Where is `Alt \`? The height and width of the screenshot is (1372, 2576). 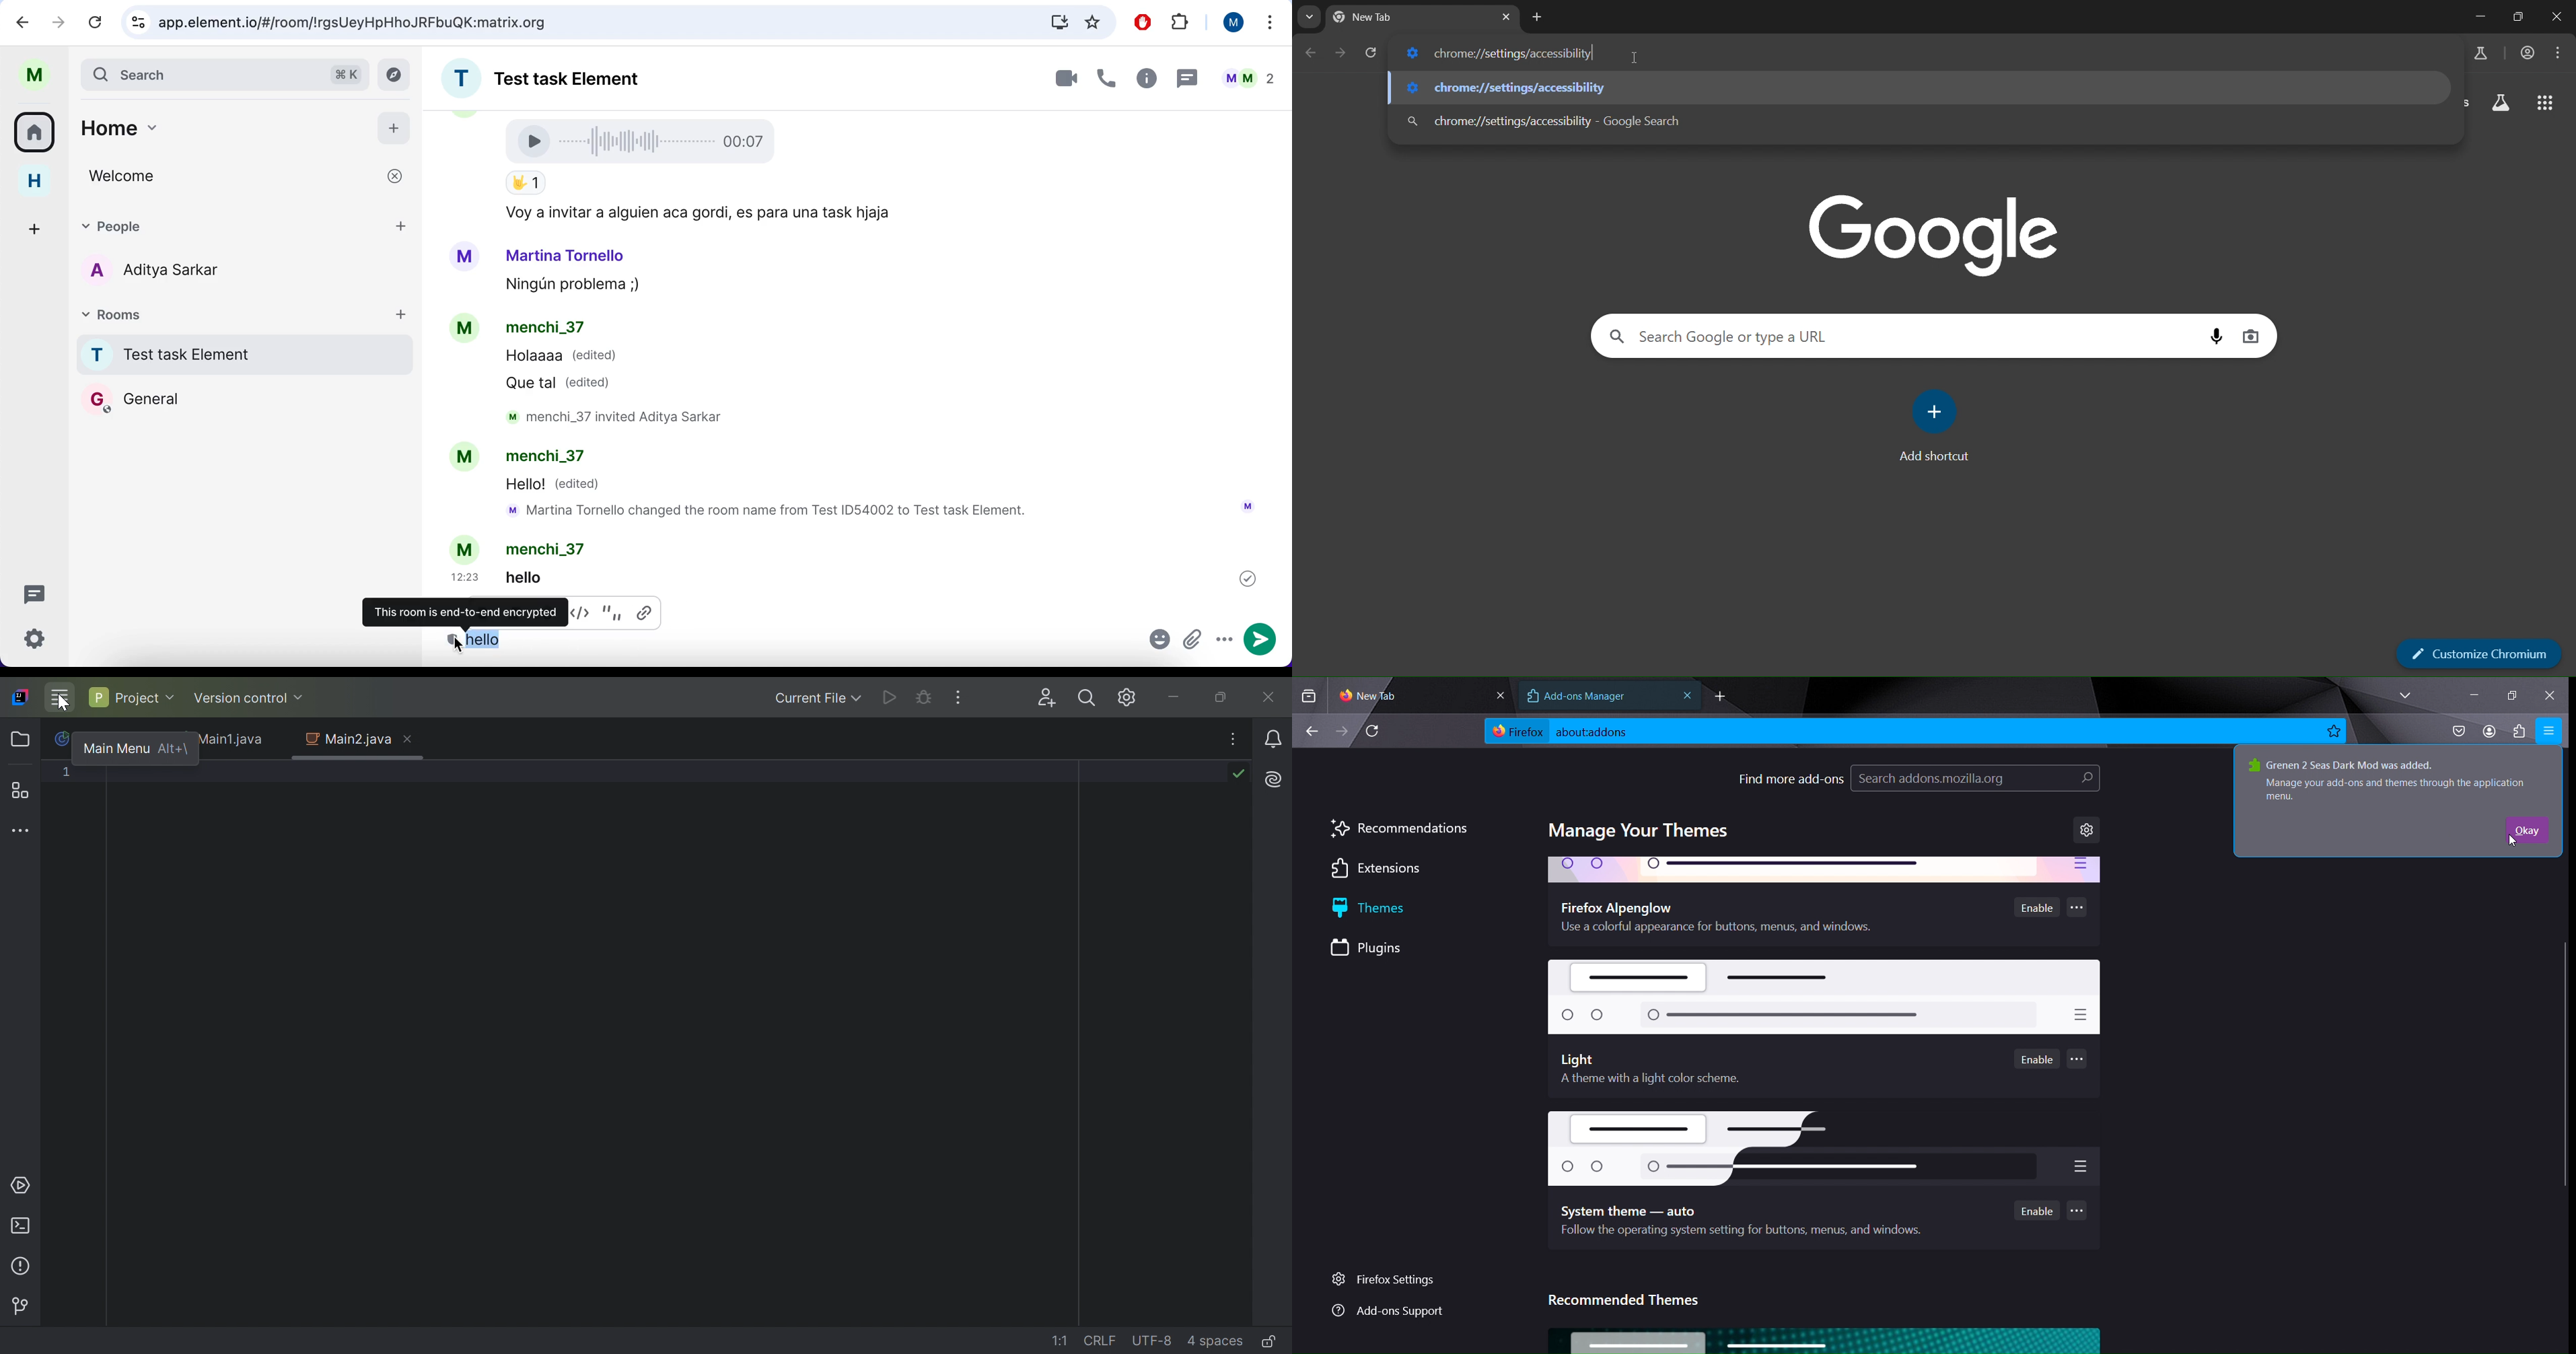
Alt \ is located at coordinates (172, 748).